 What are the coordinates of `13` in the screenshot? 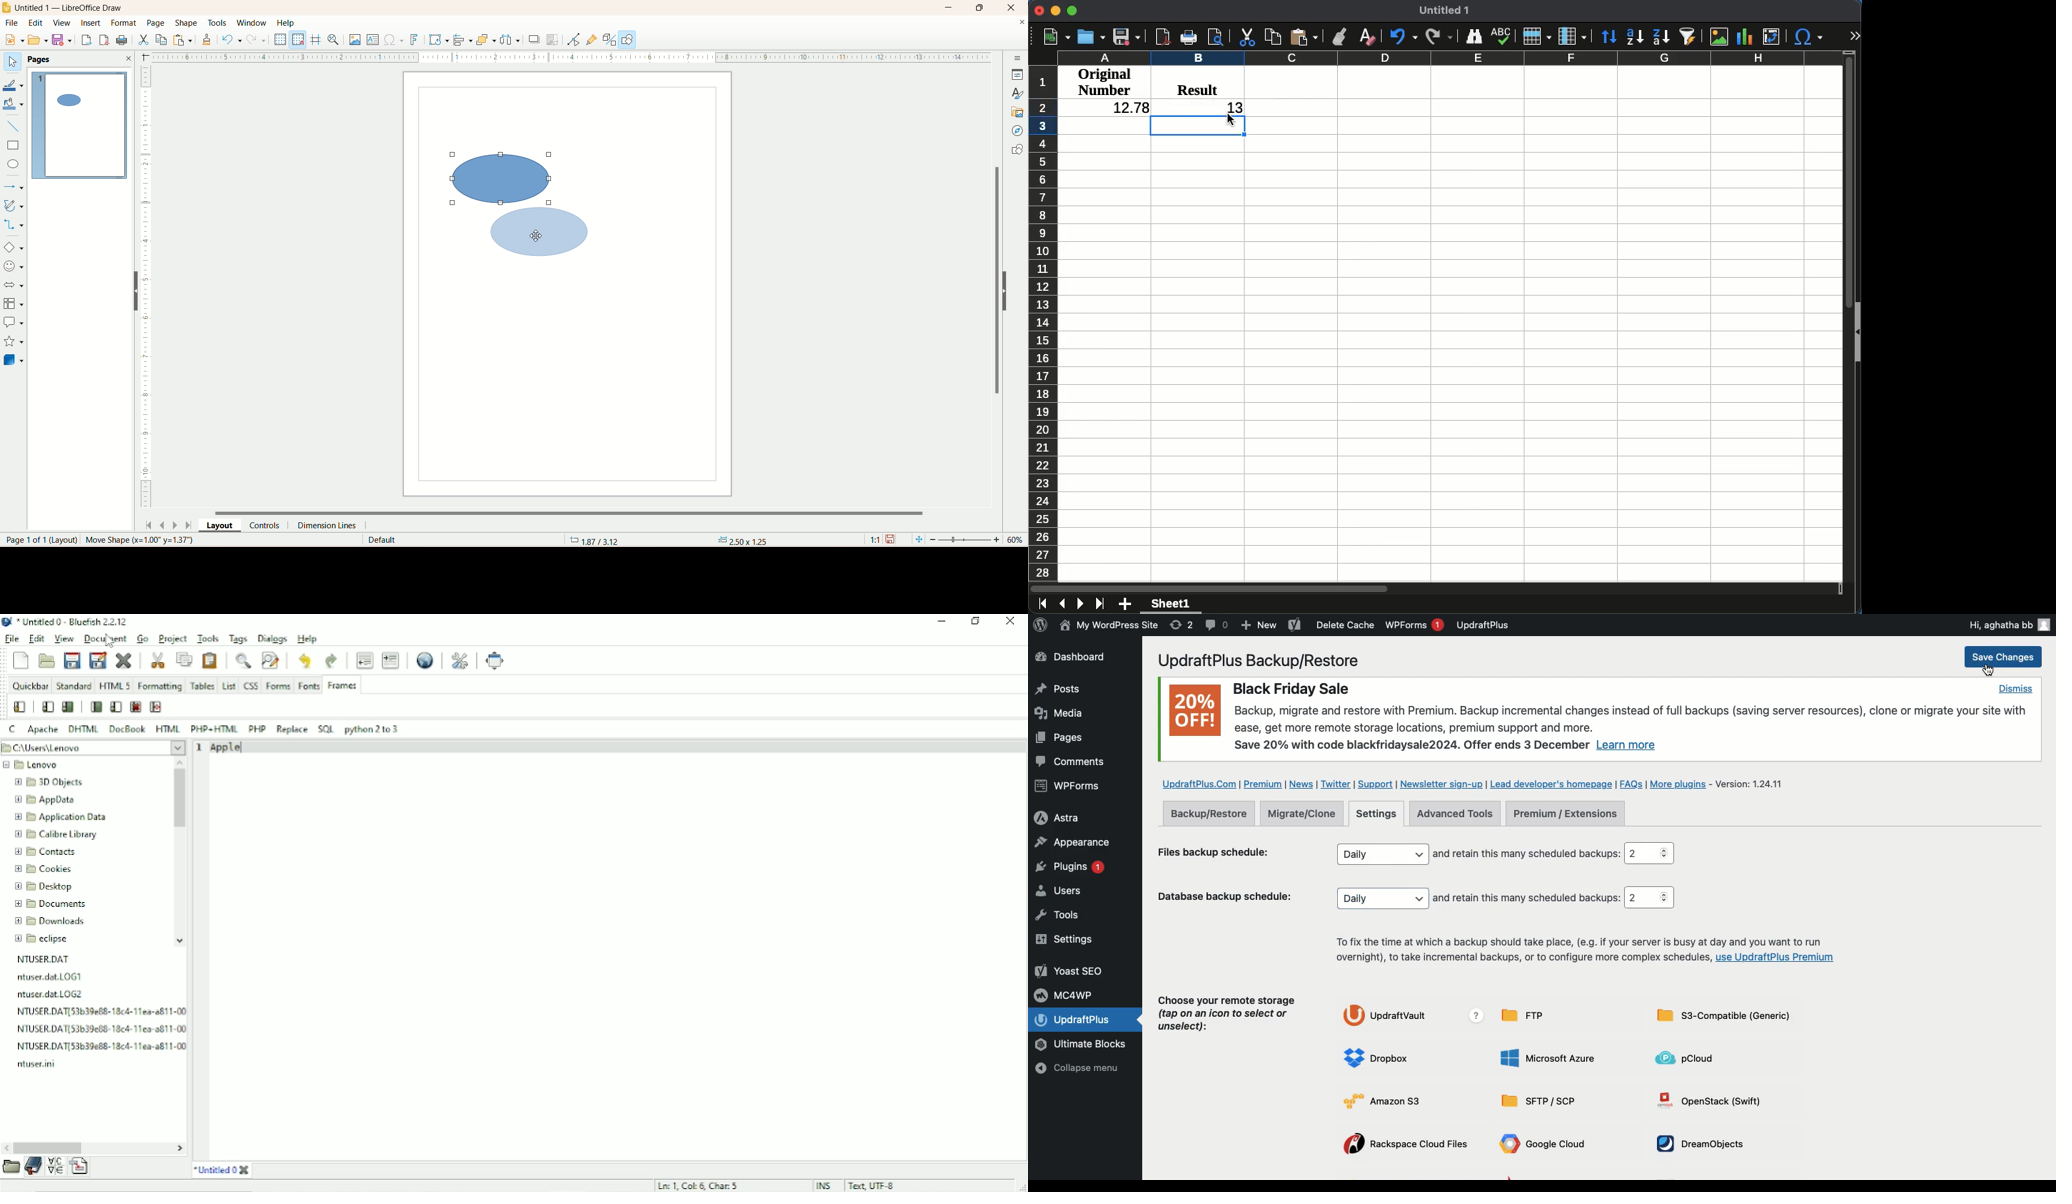 It's located at (1233, 106).